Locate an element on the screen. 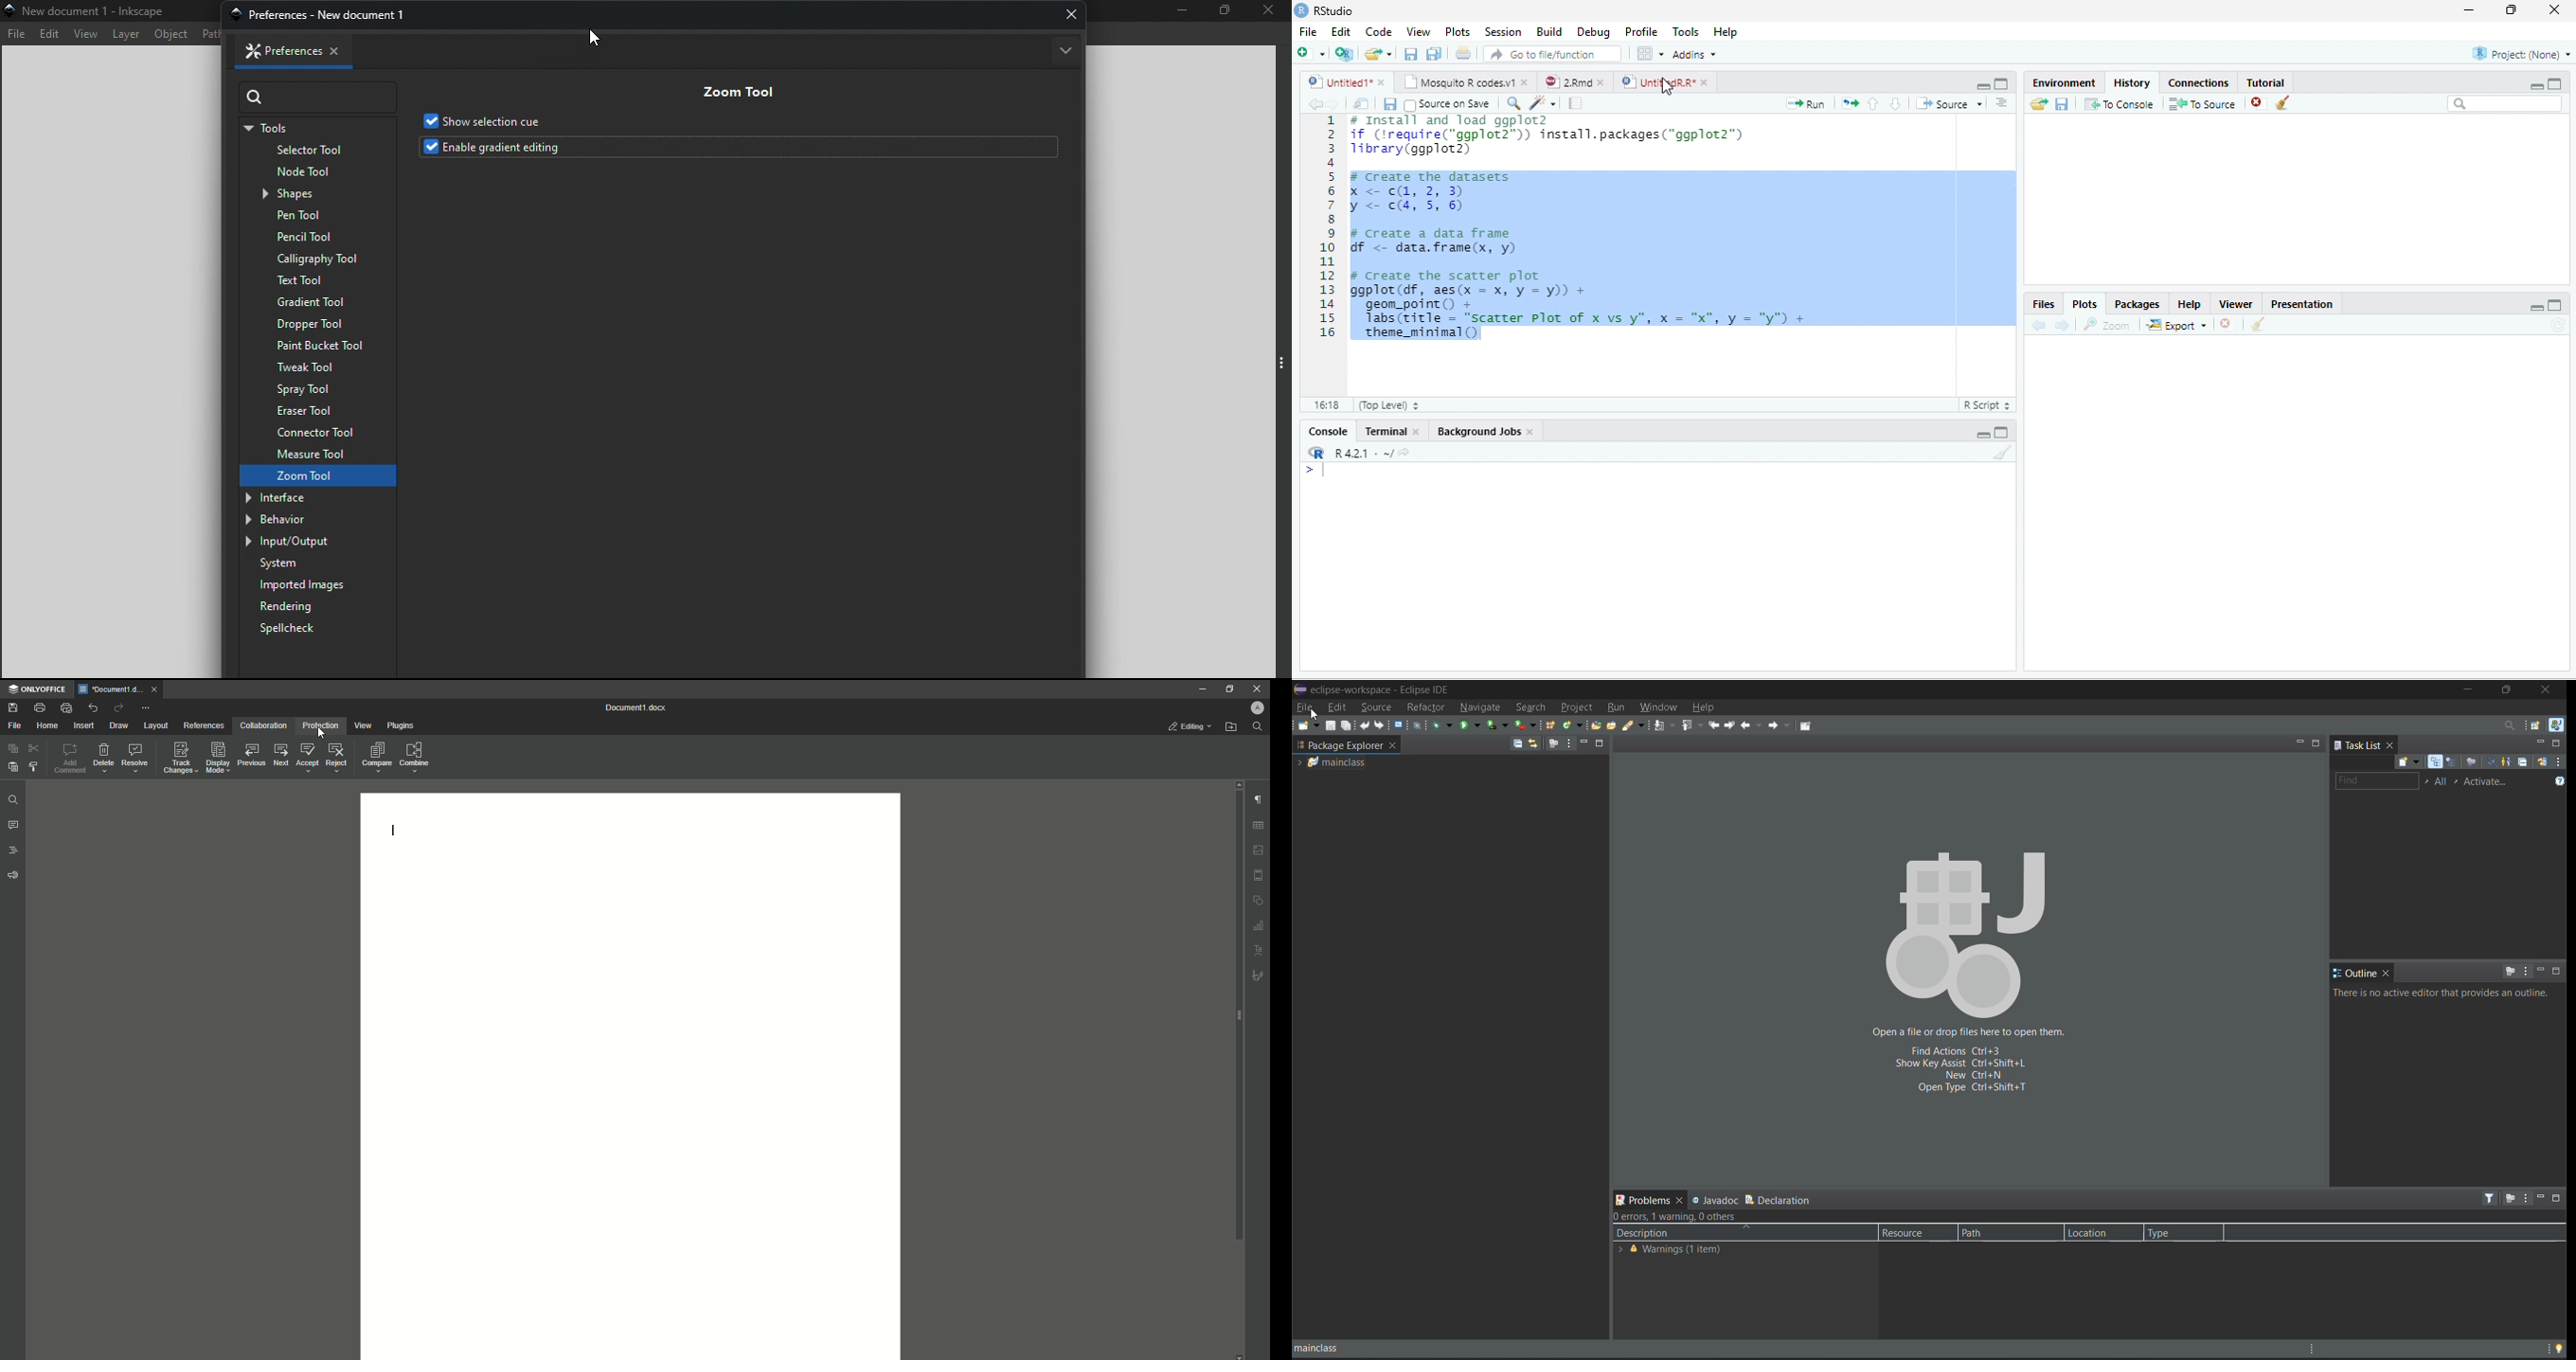  Plugins is located at coordinates (400, 726).